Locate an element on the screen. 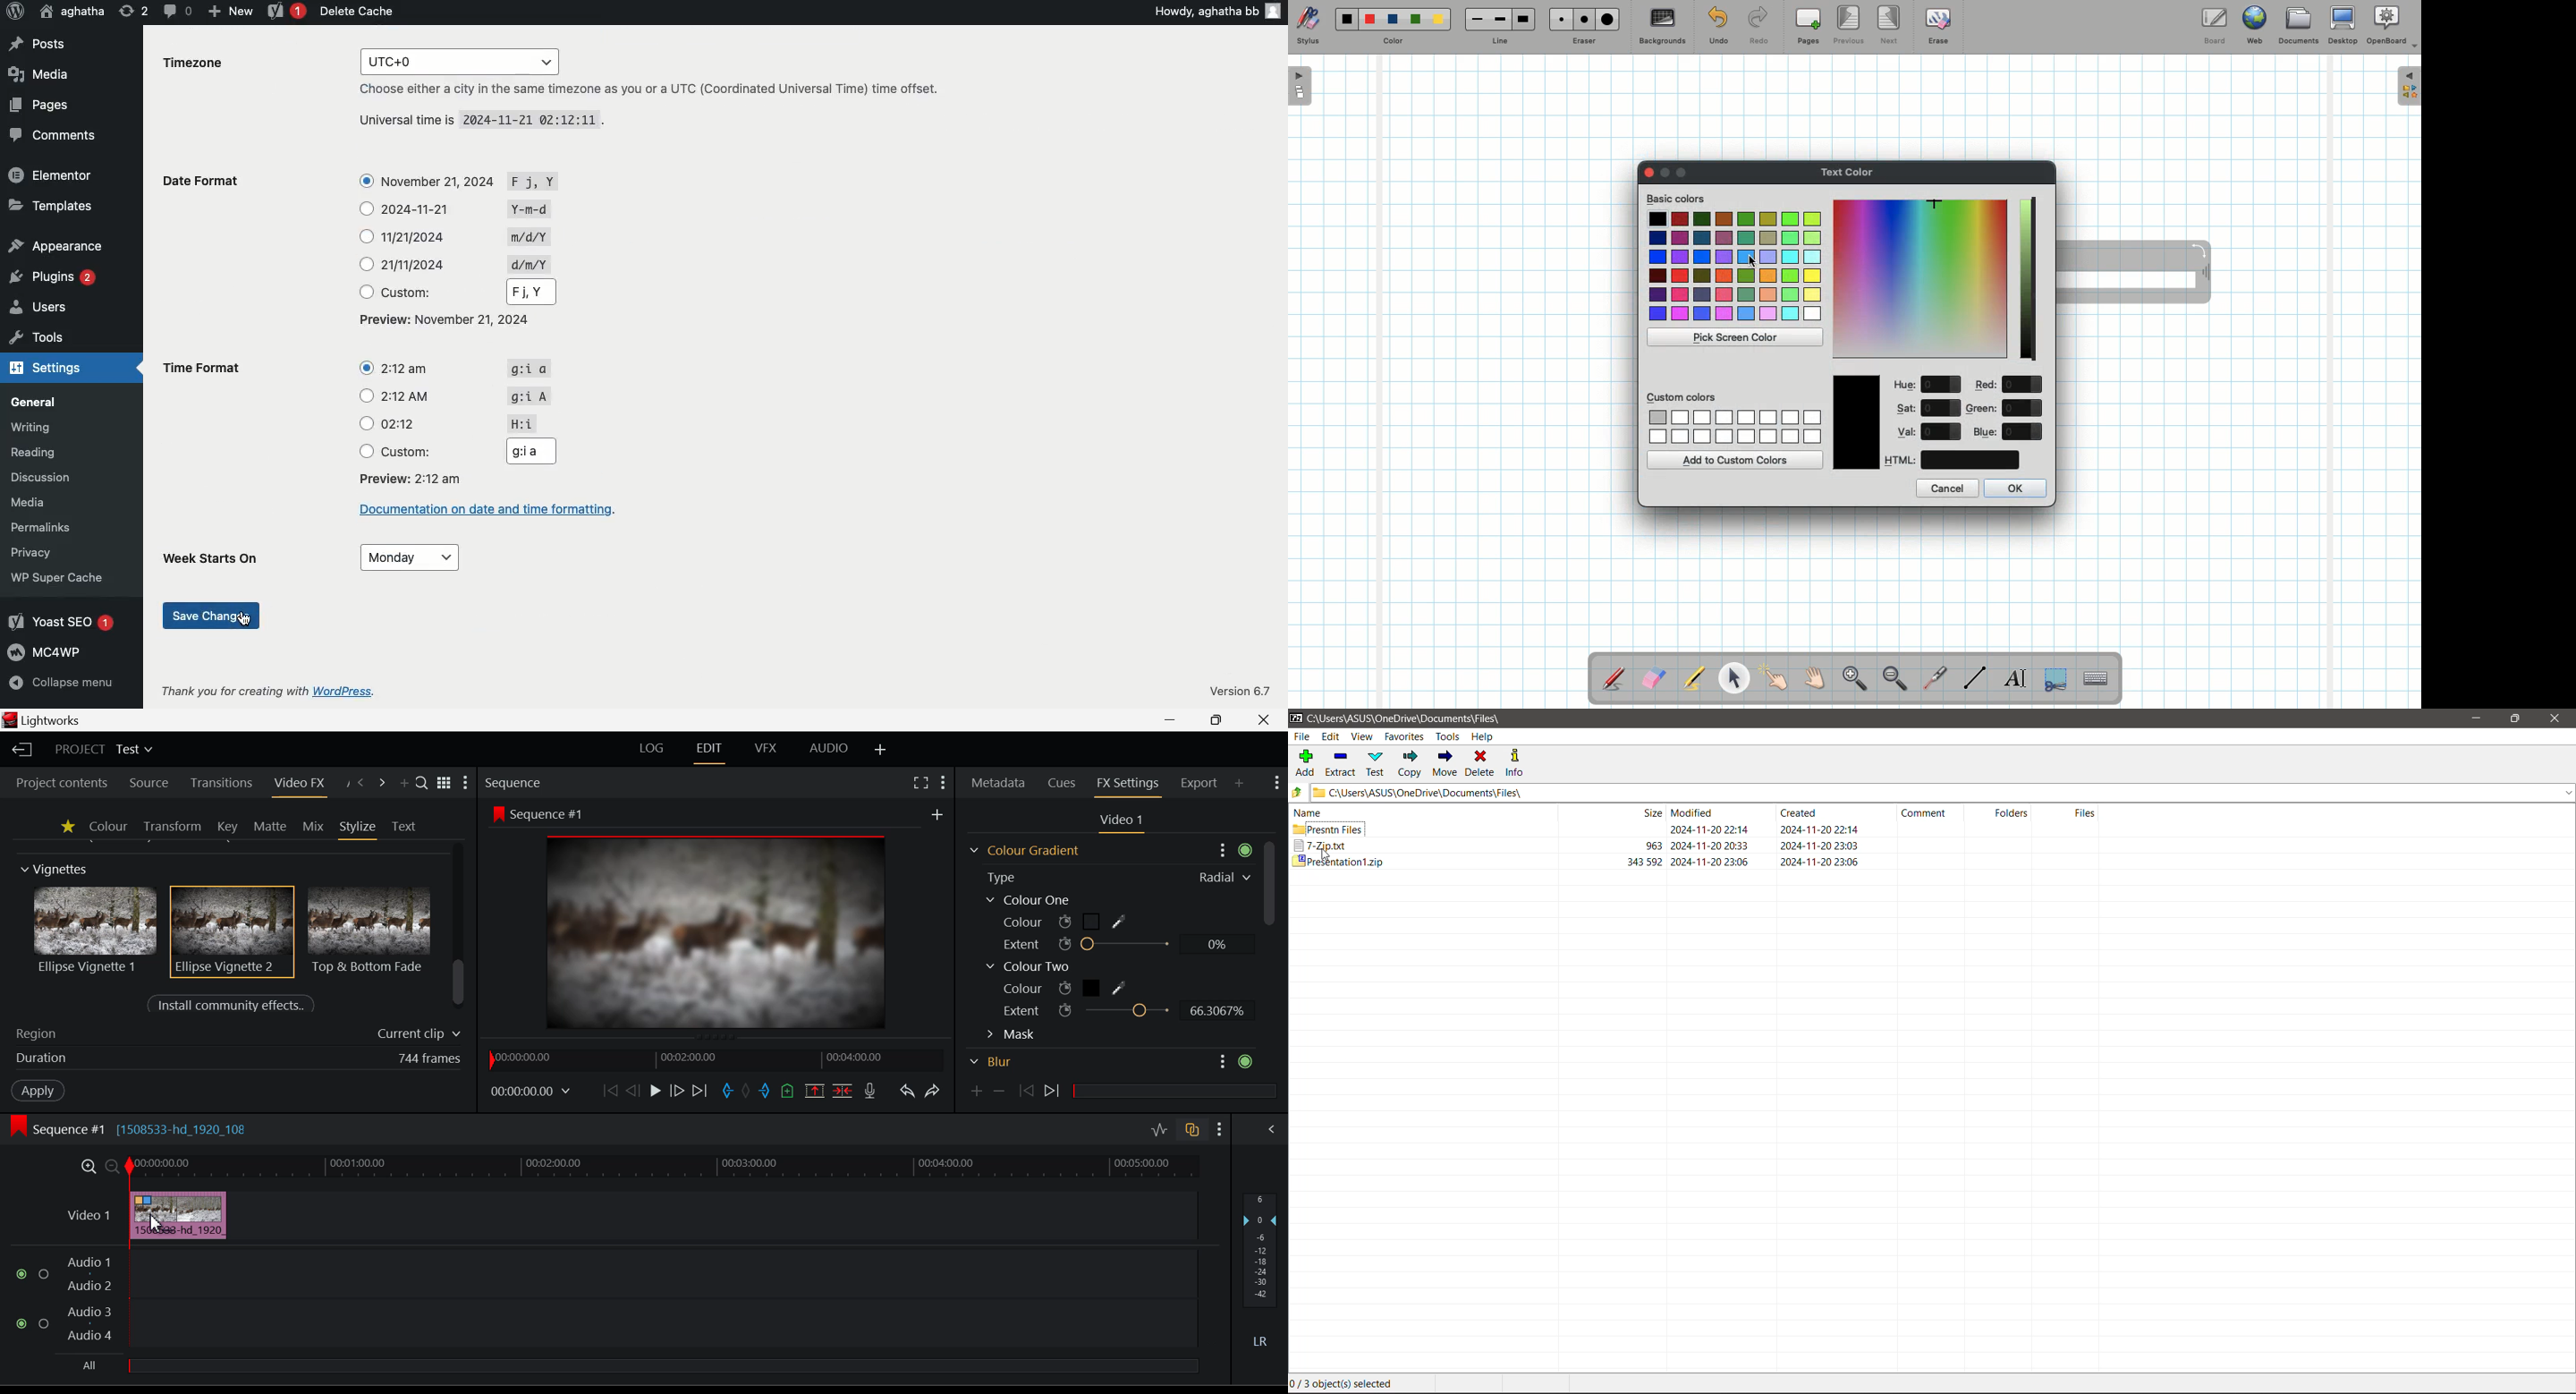 The image size is (2576, 1400). Window Title is located at coordinates (46, 721).